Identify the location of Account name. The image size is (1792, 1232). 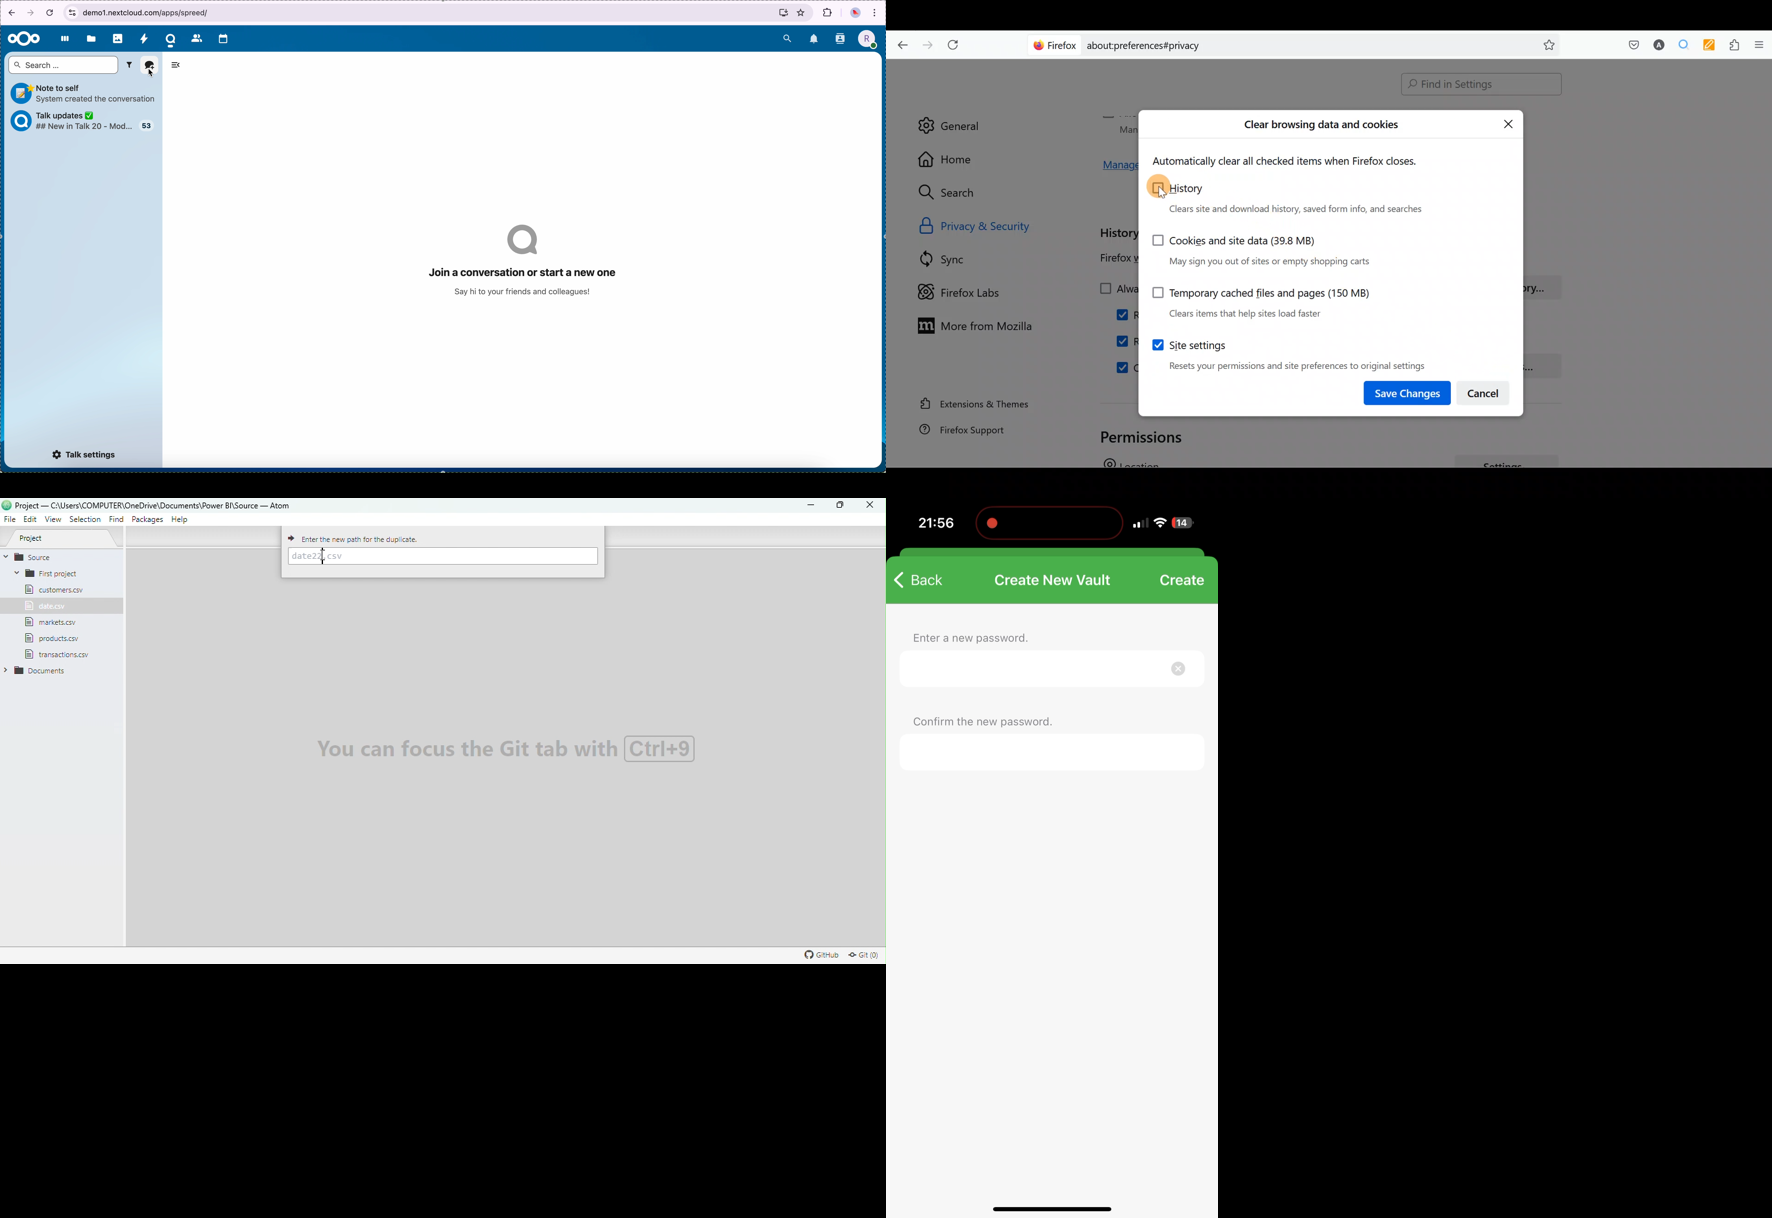
(1656, 46).